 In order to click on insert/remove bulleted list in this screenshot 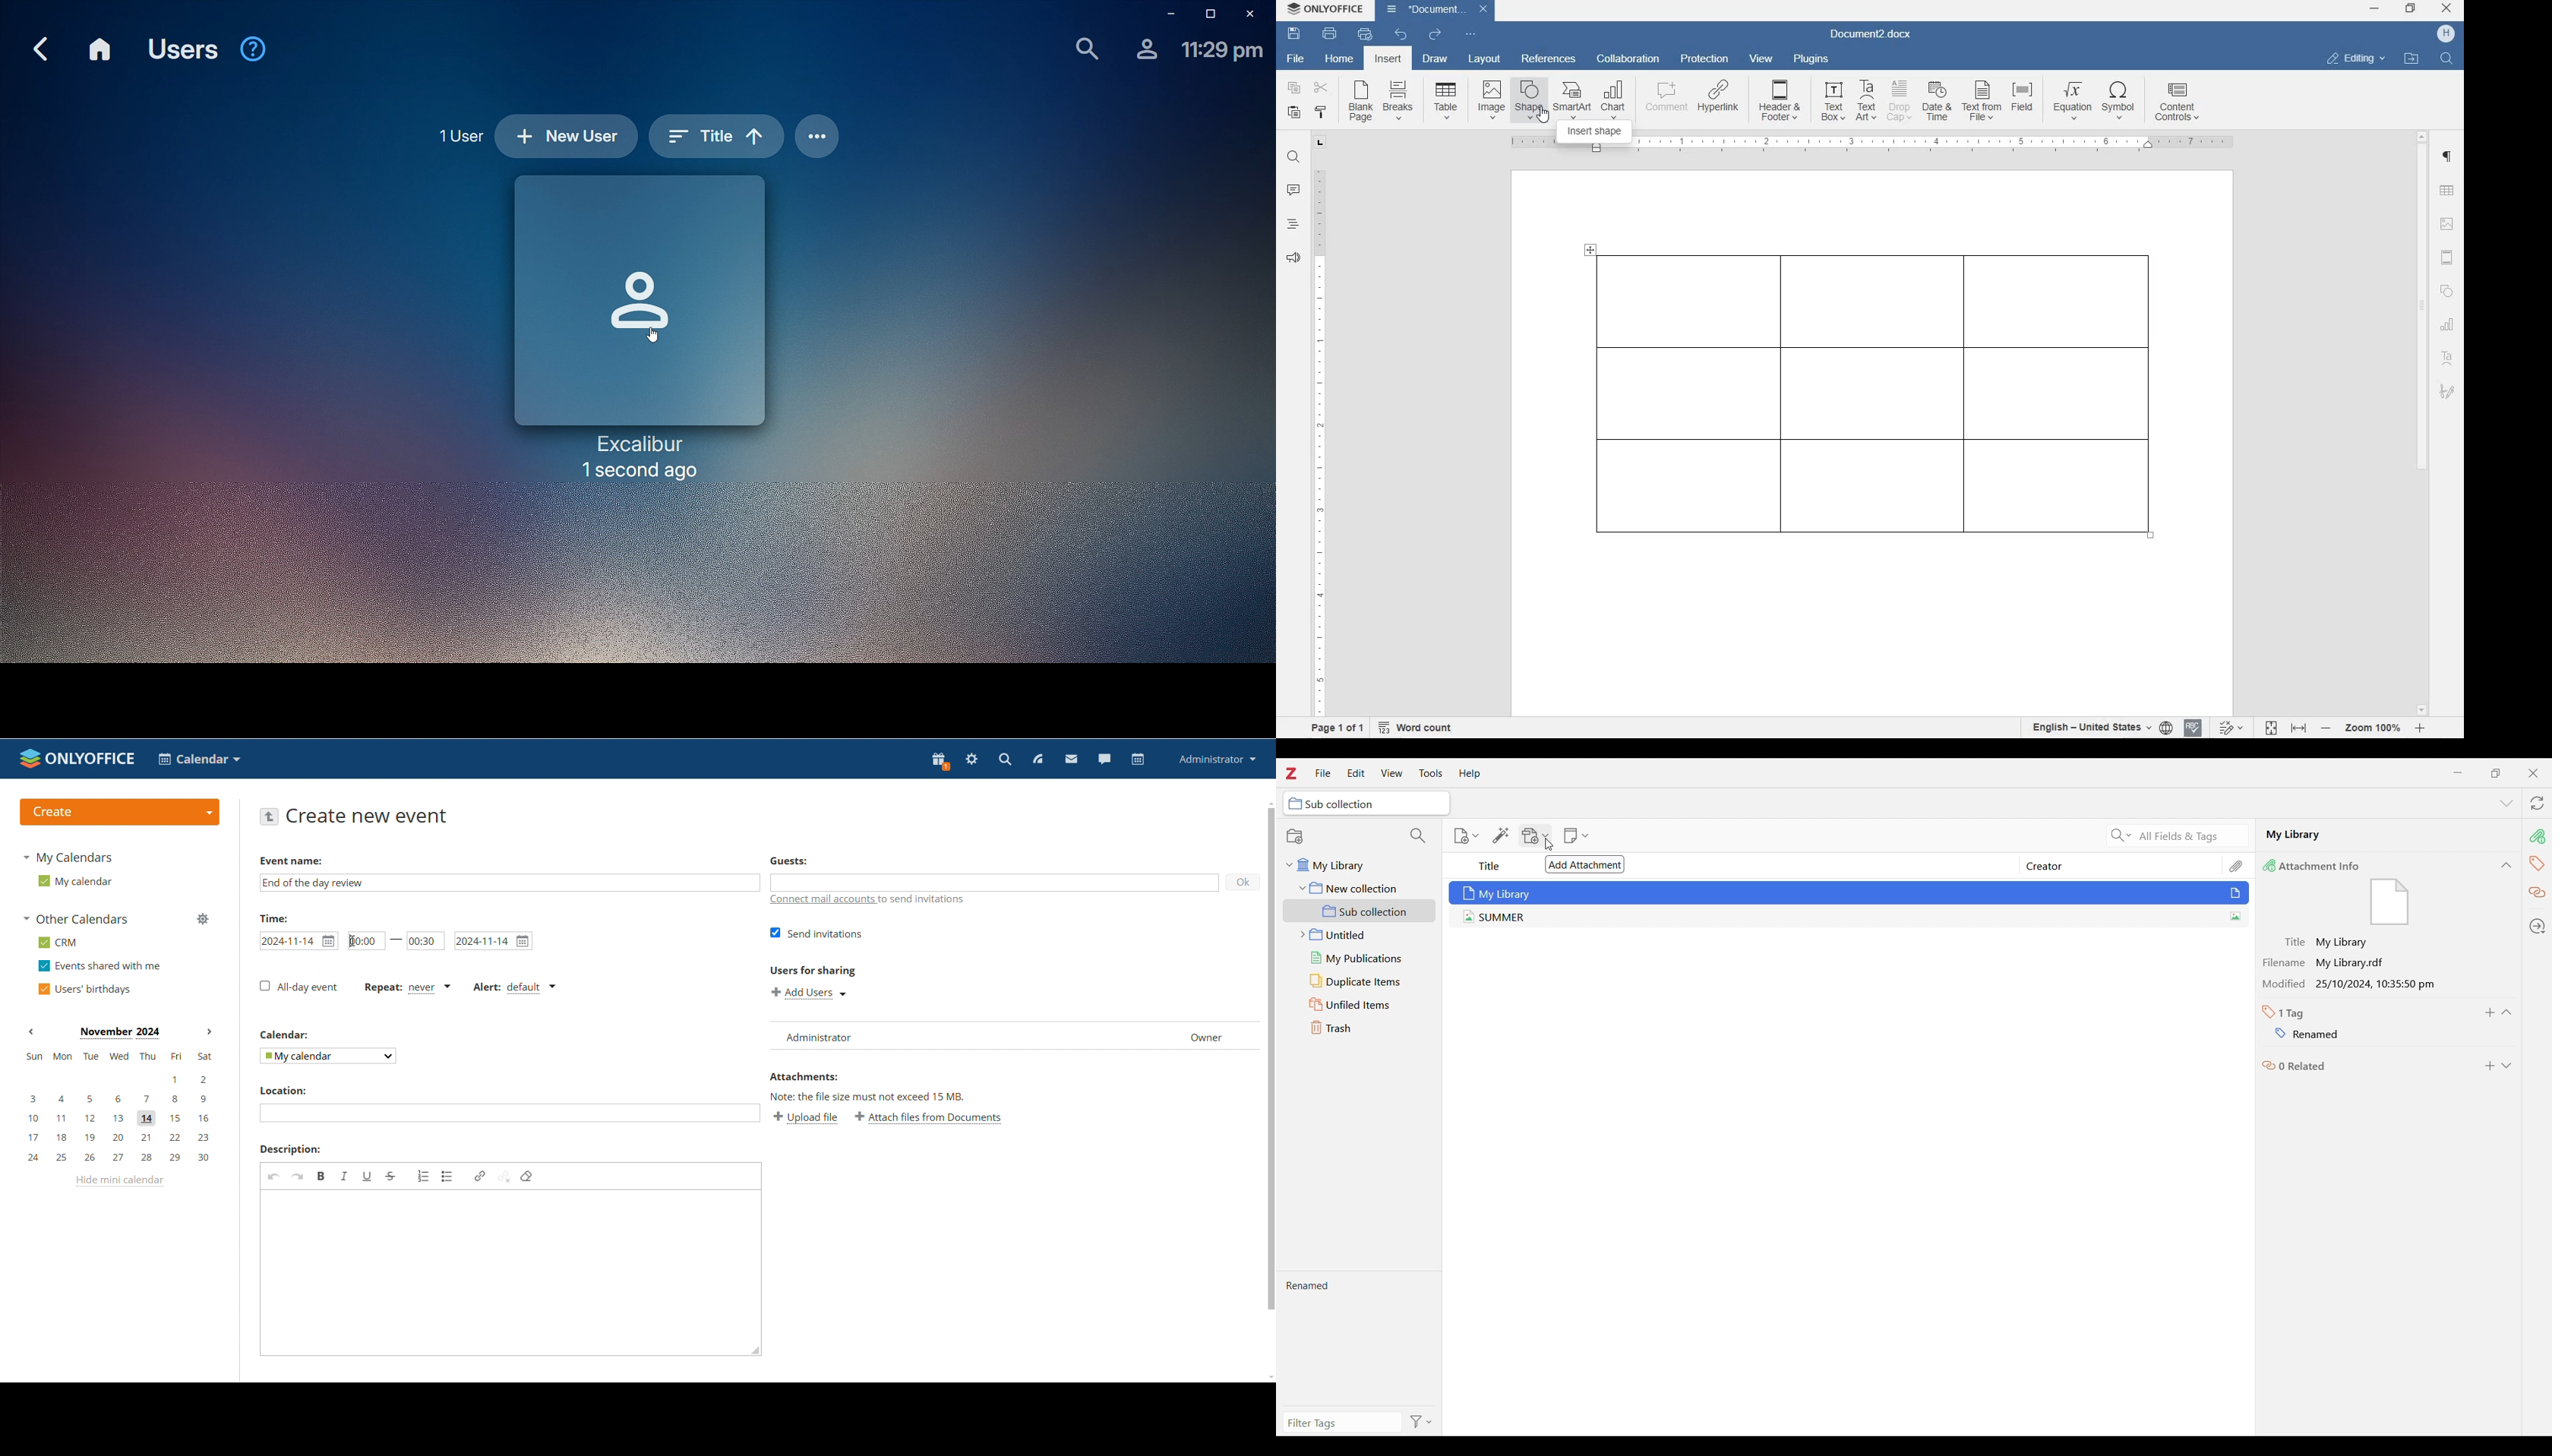, I will do `click(448, 1176)`.